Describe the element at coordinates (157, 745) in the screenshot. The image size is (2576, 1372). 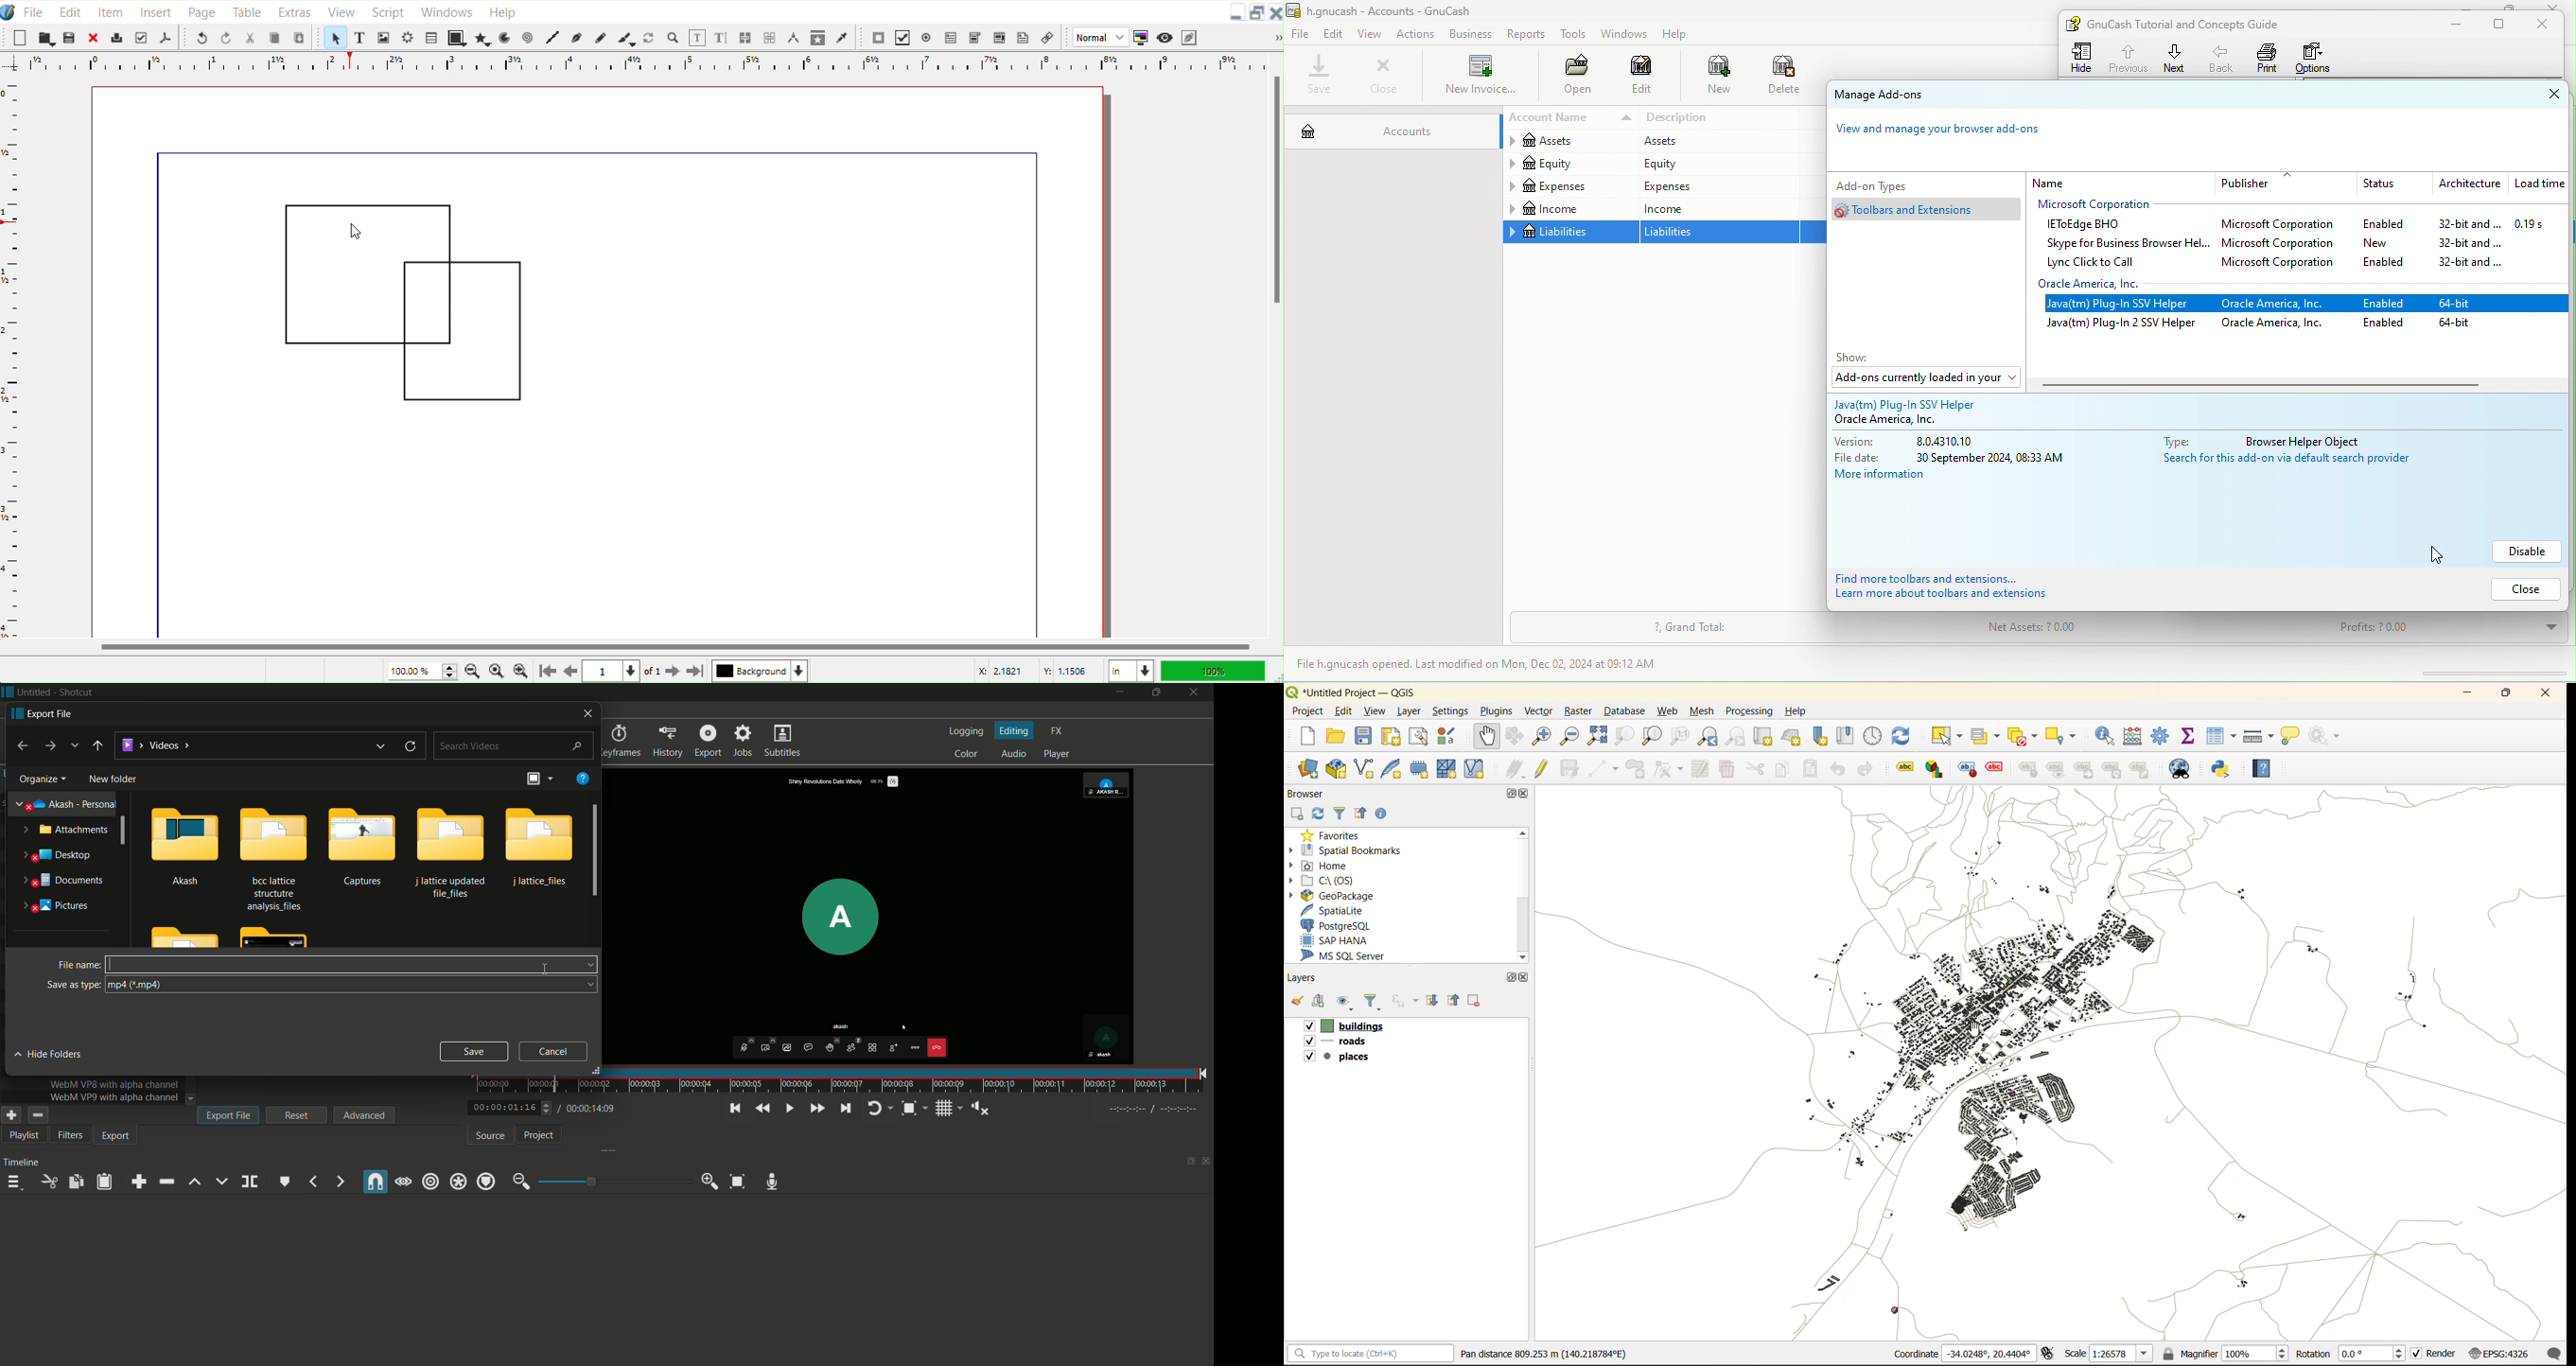
I see `location` at that location.